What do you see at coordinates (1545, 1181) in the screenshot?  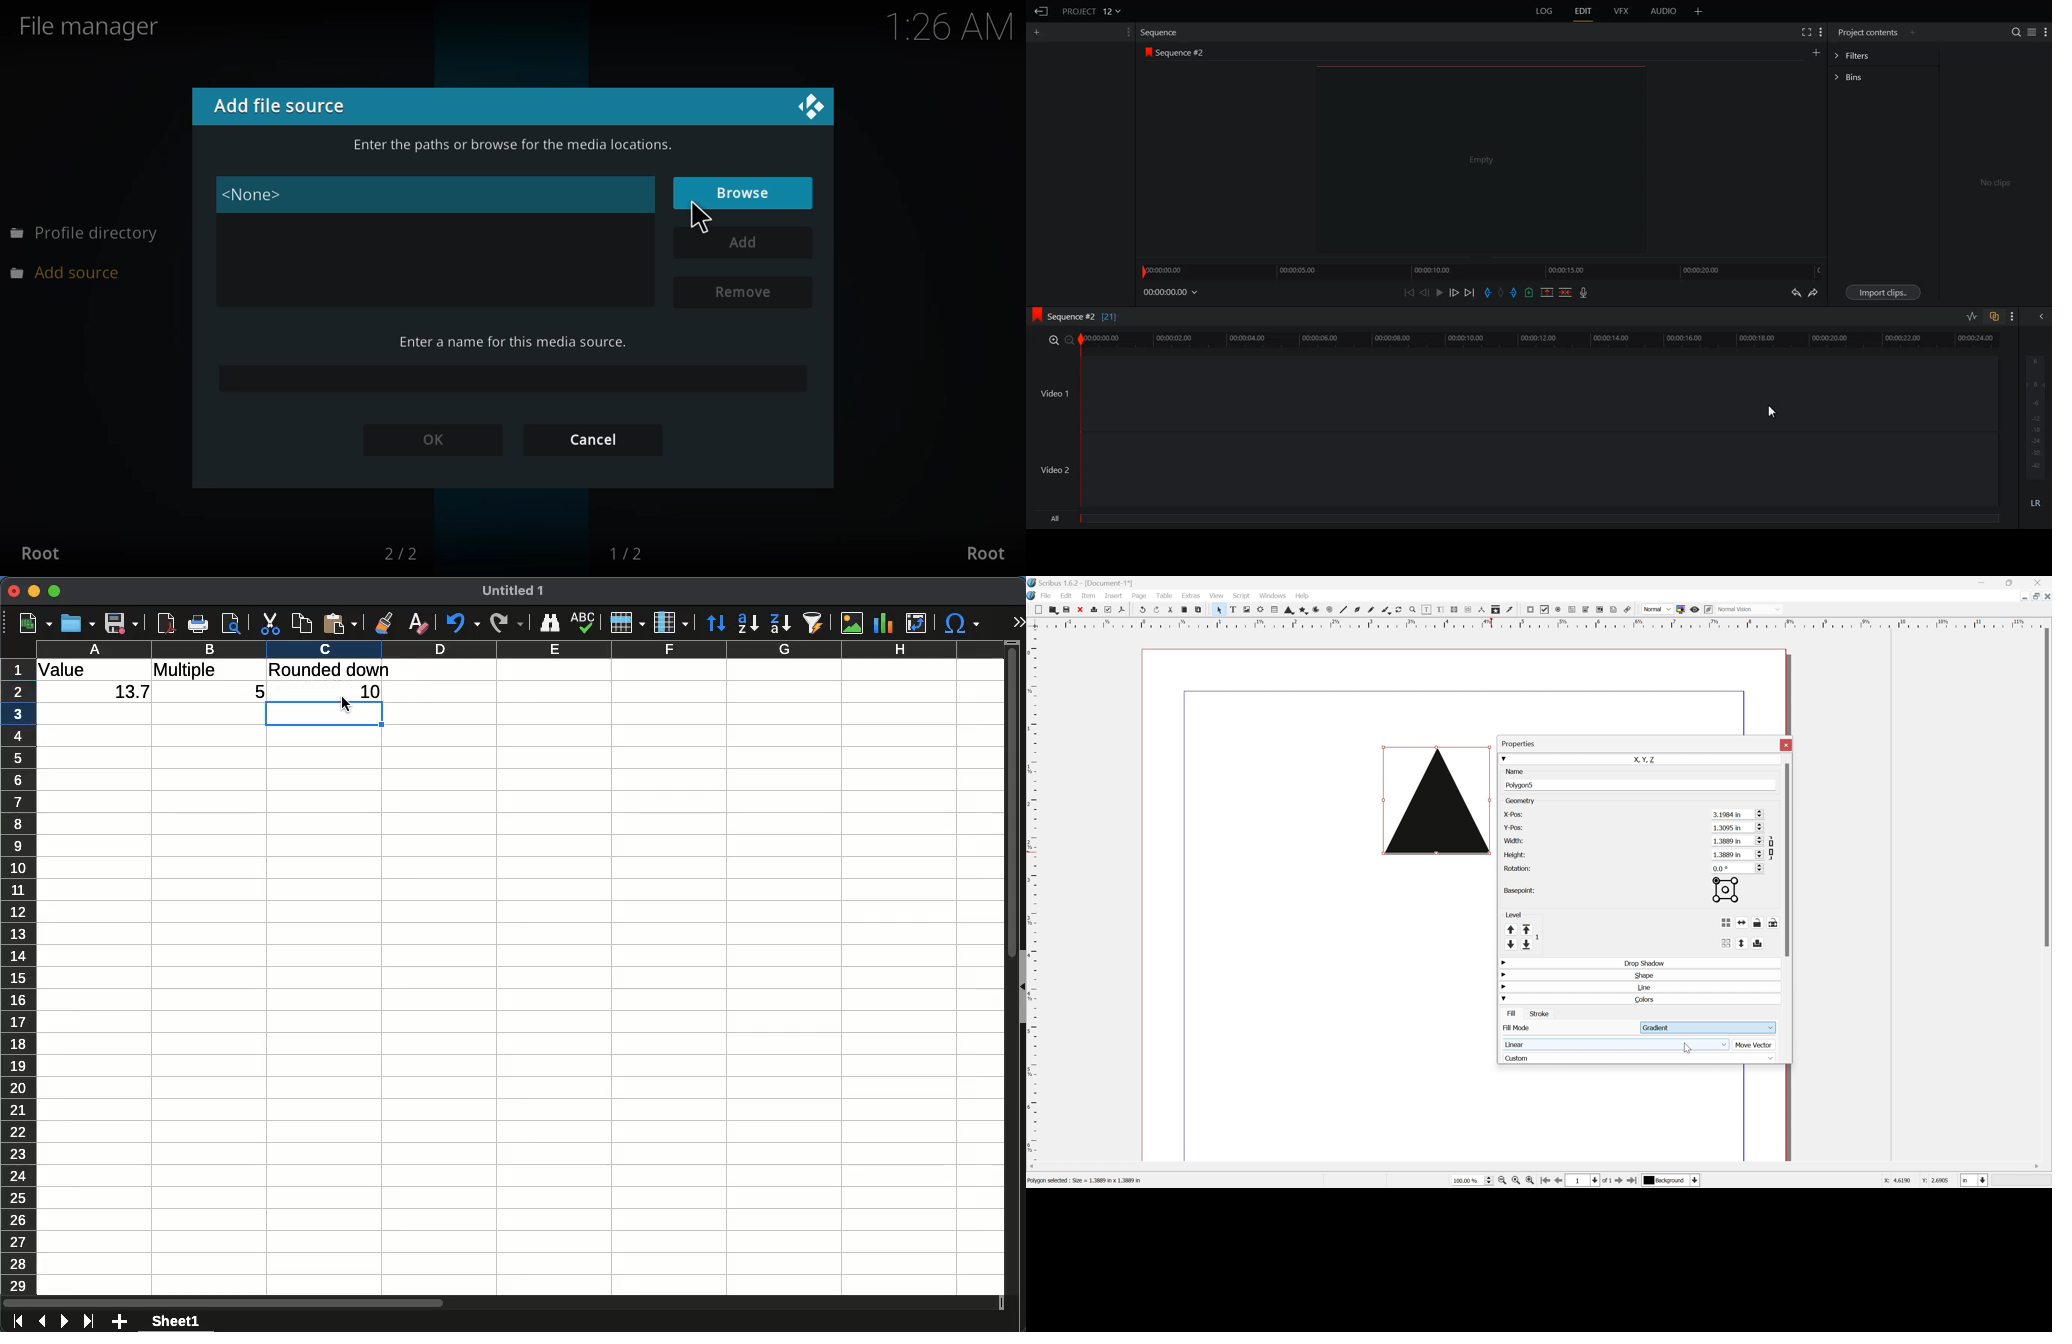 I see `Go to first page` at bounding box center [1545, 1181].